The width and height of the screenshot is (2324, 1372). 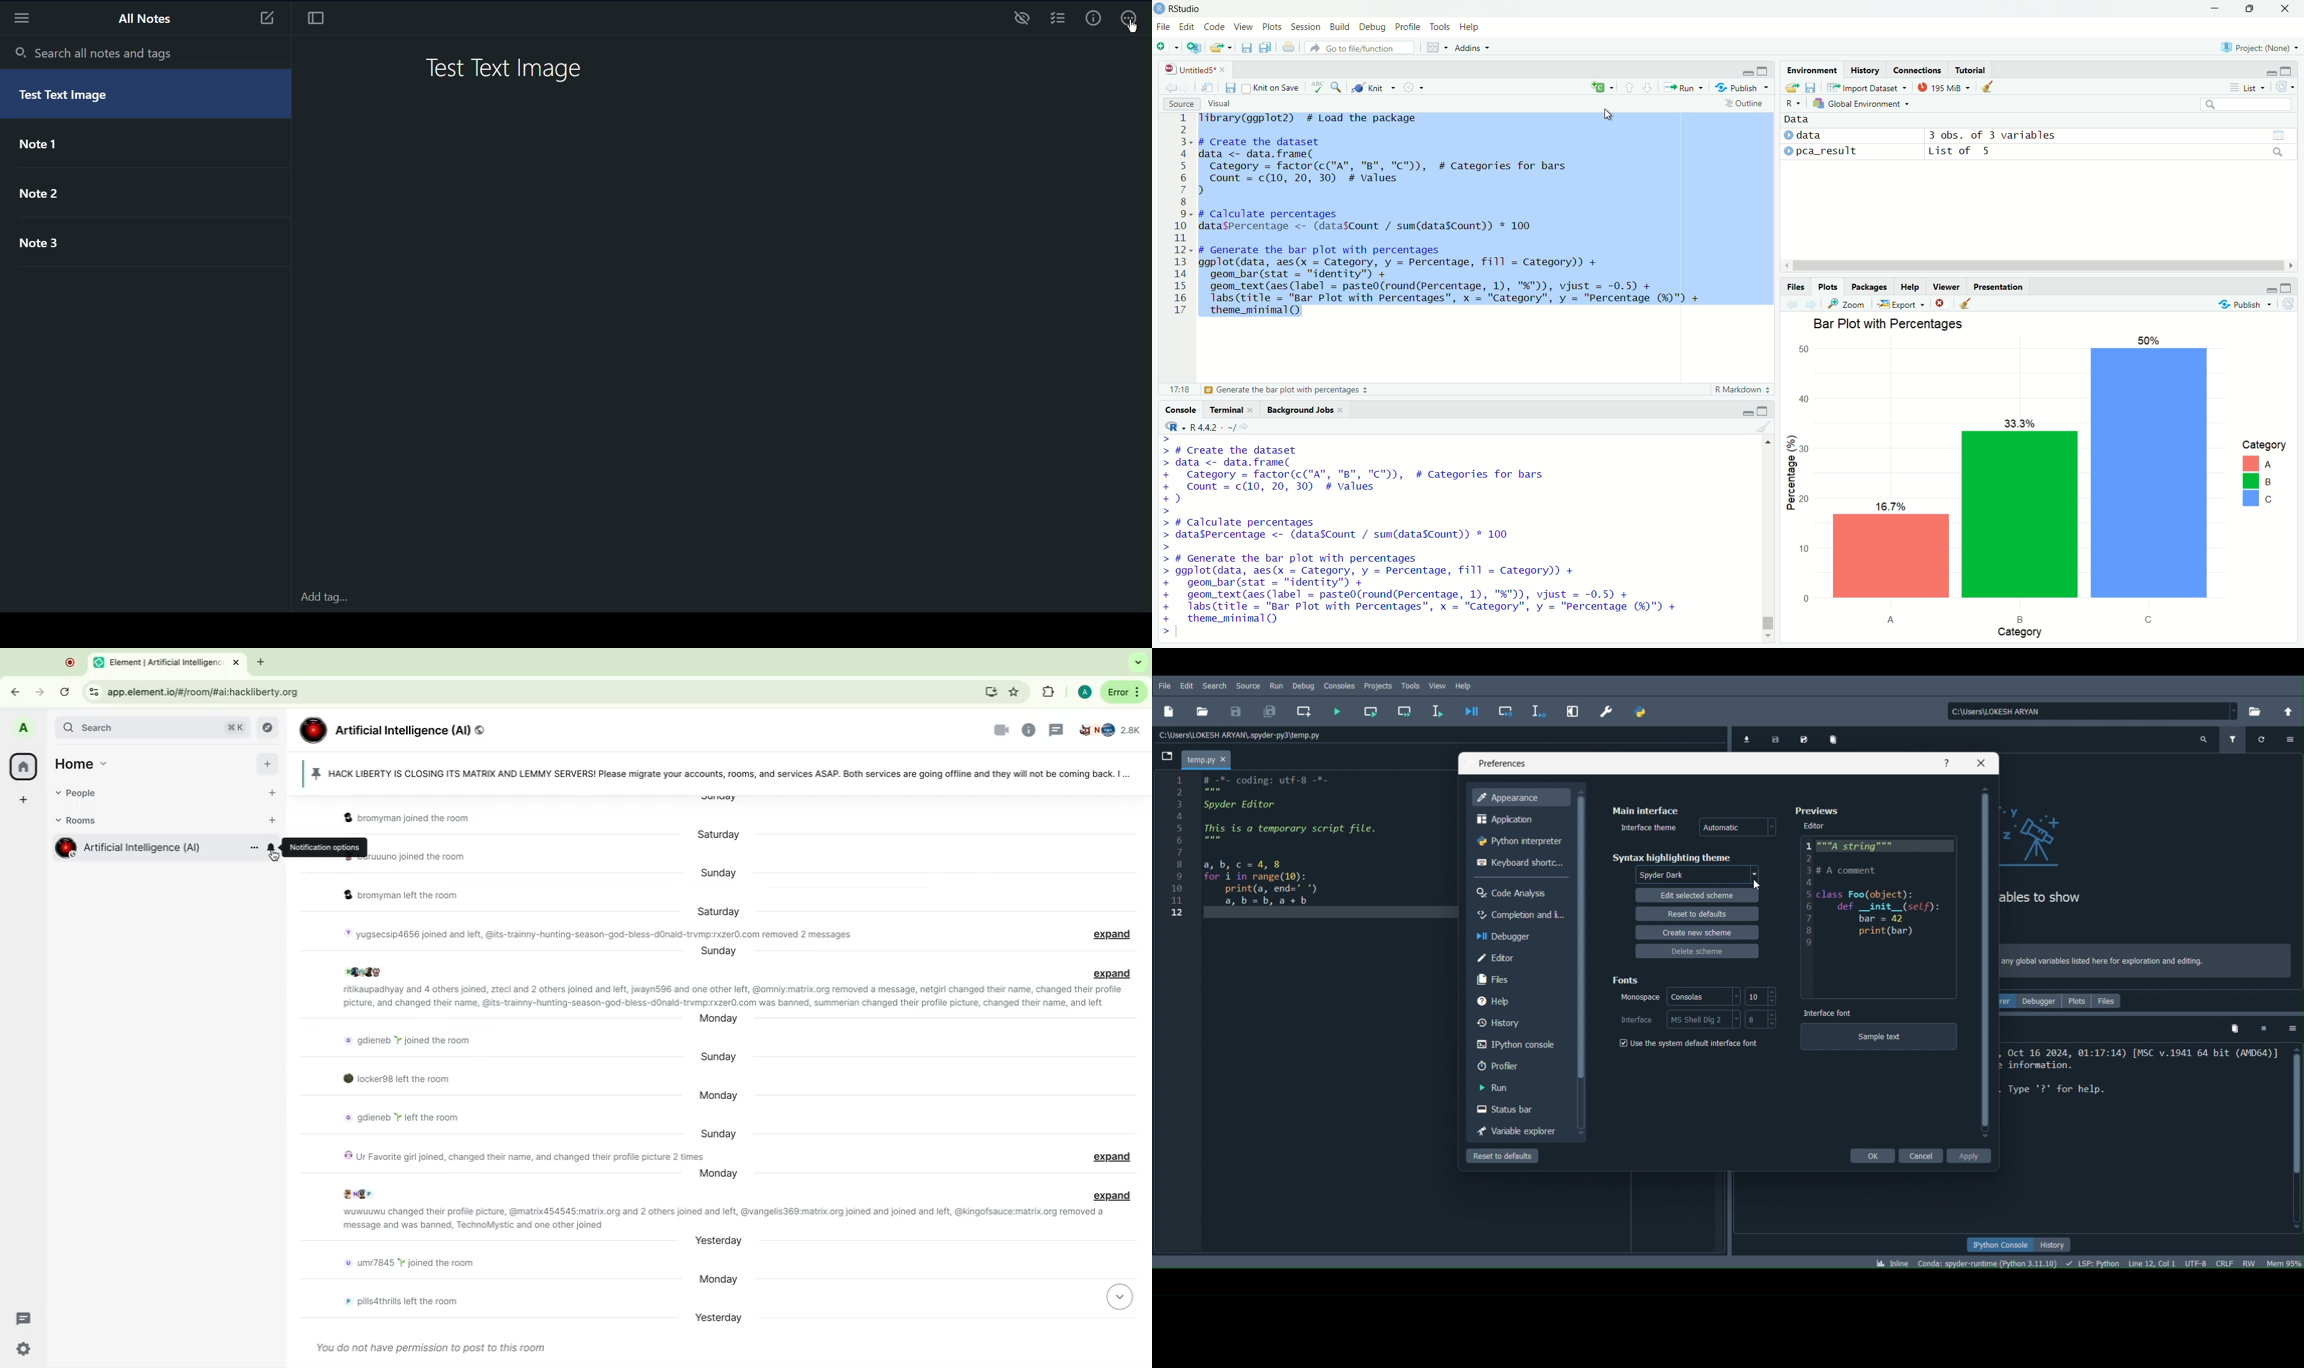 I want to click on presentation, so click(x=1999, y=287).